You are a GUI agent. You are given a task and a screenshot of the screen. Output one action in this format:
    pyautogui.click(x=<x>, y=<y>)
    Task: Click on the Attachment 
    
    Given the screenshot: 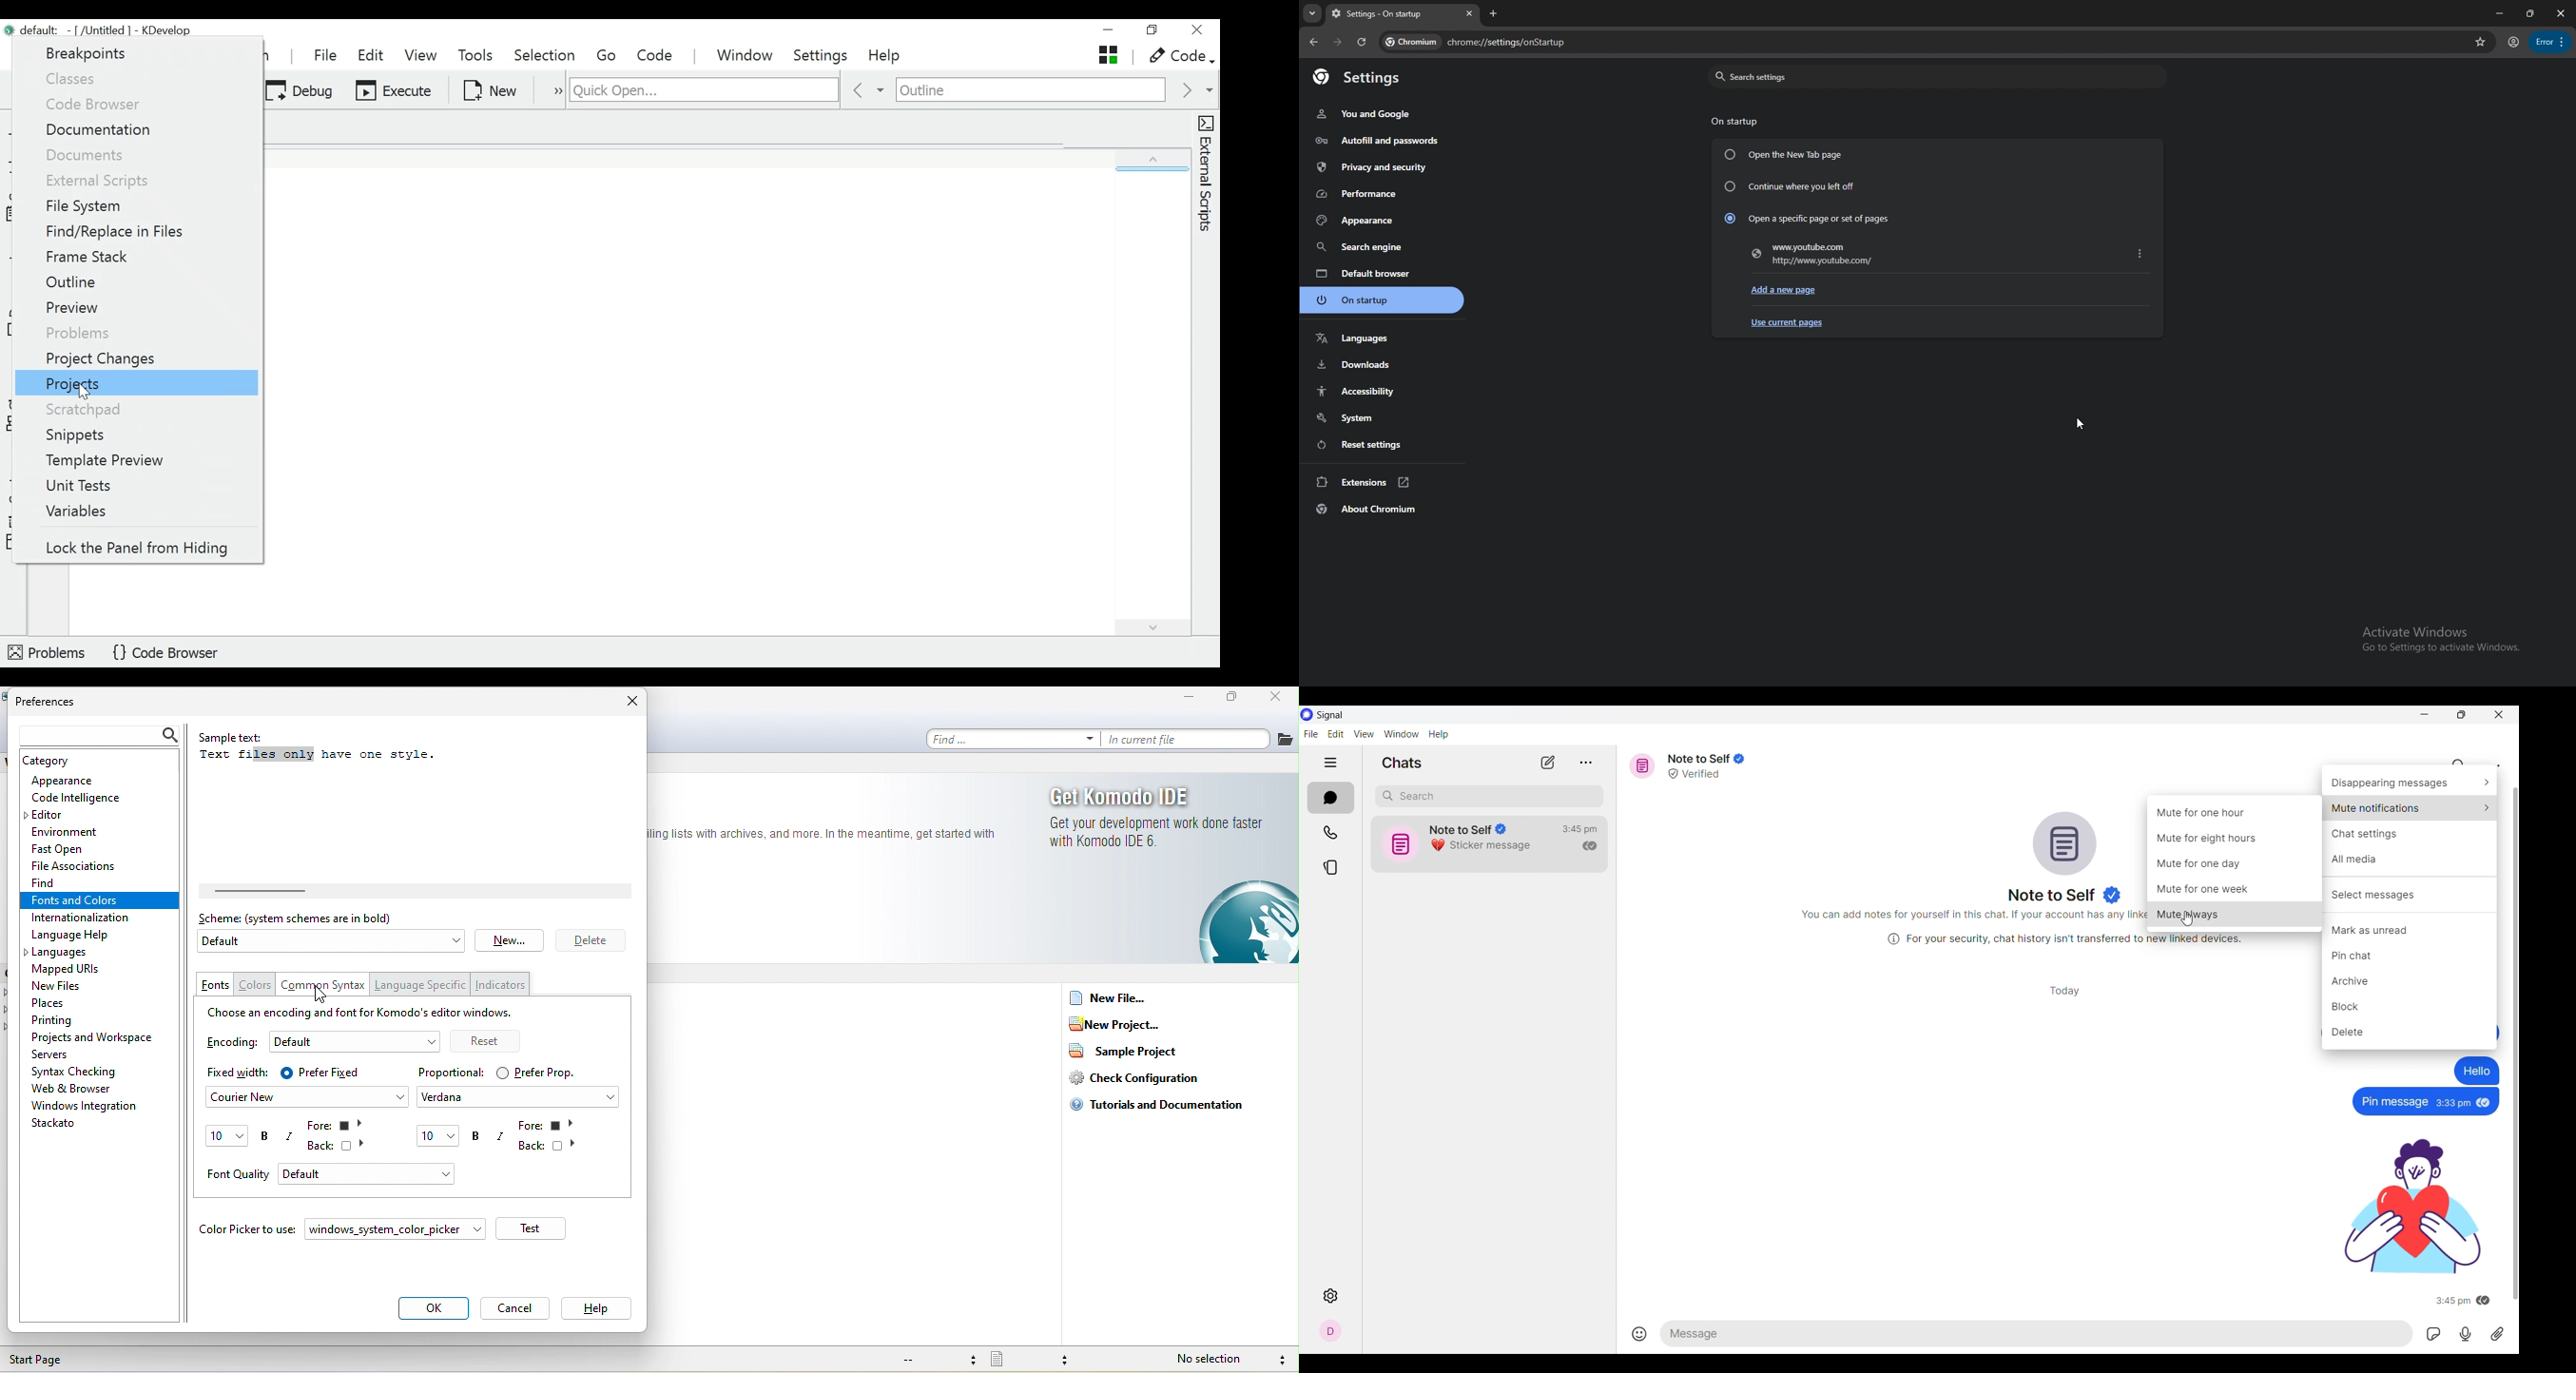 What is the action you would take?
    pyautogui.click(x=2497, y=1334)
    